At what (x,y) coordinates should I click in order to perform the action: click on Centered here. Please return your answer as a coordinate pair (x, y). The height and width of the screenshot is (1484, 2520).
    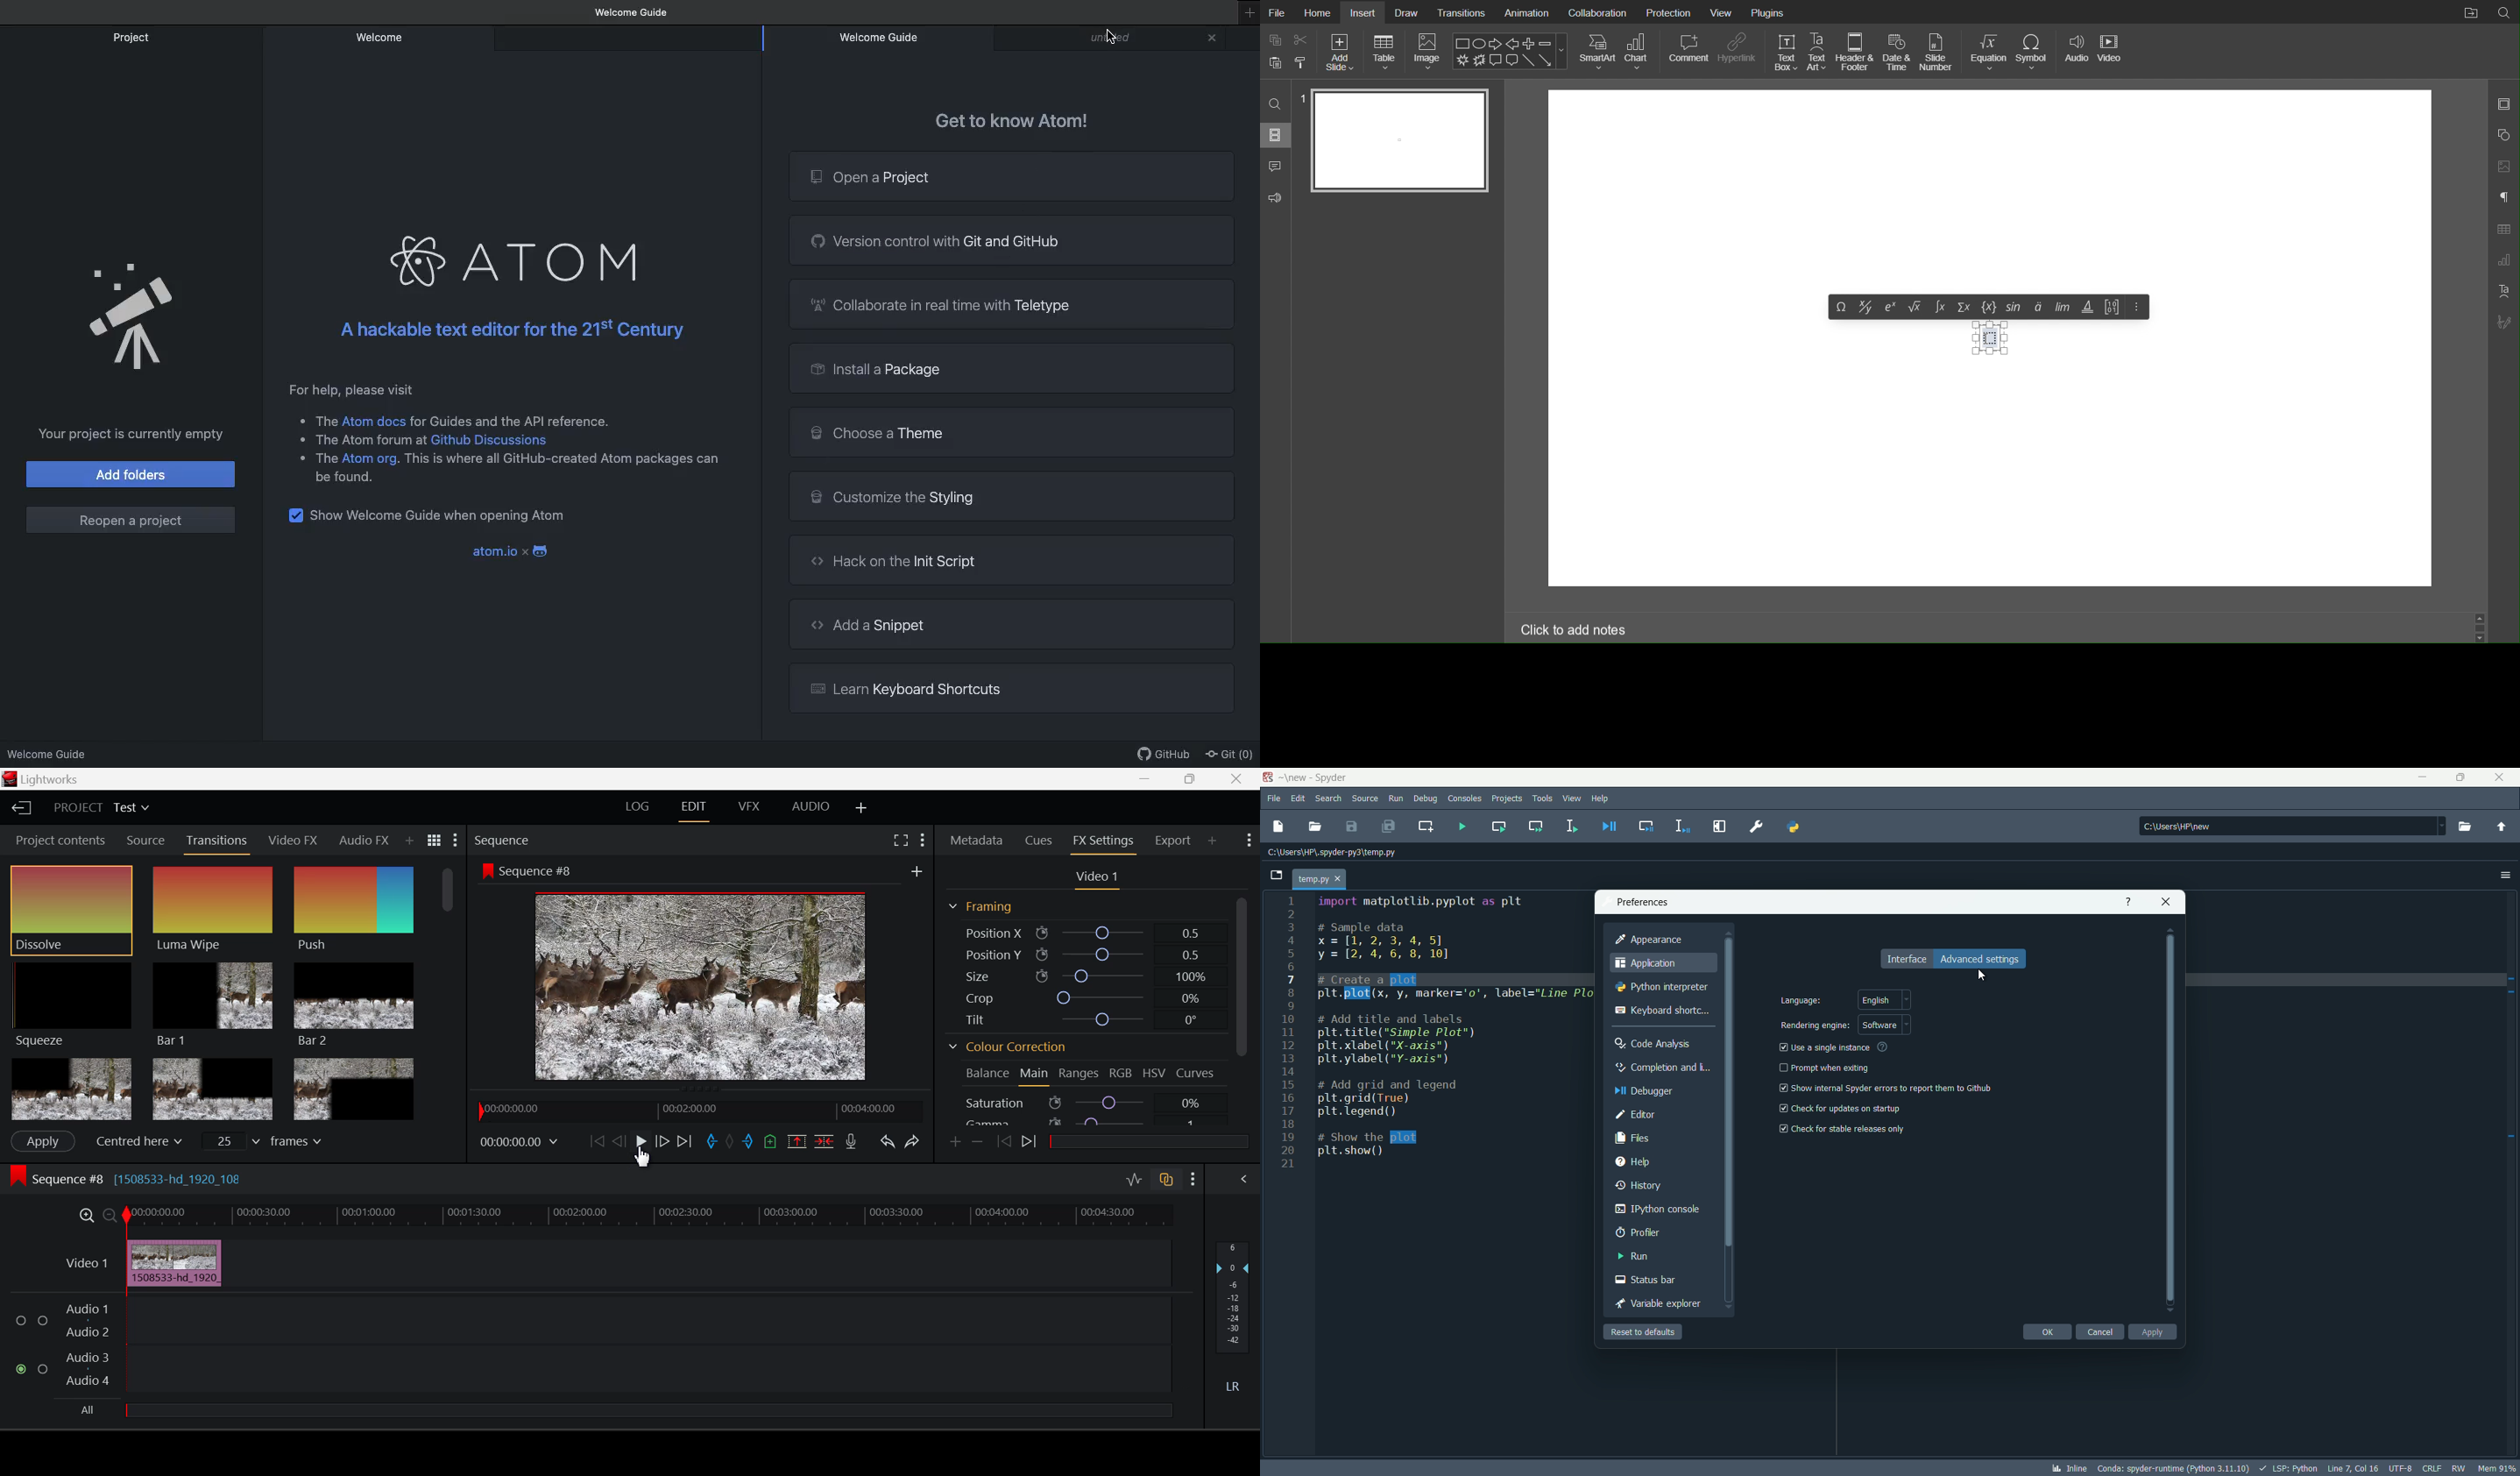
    Looking at the image, I should click on (137, 1140).